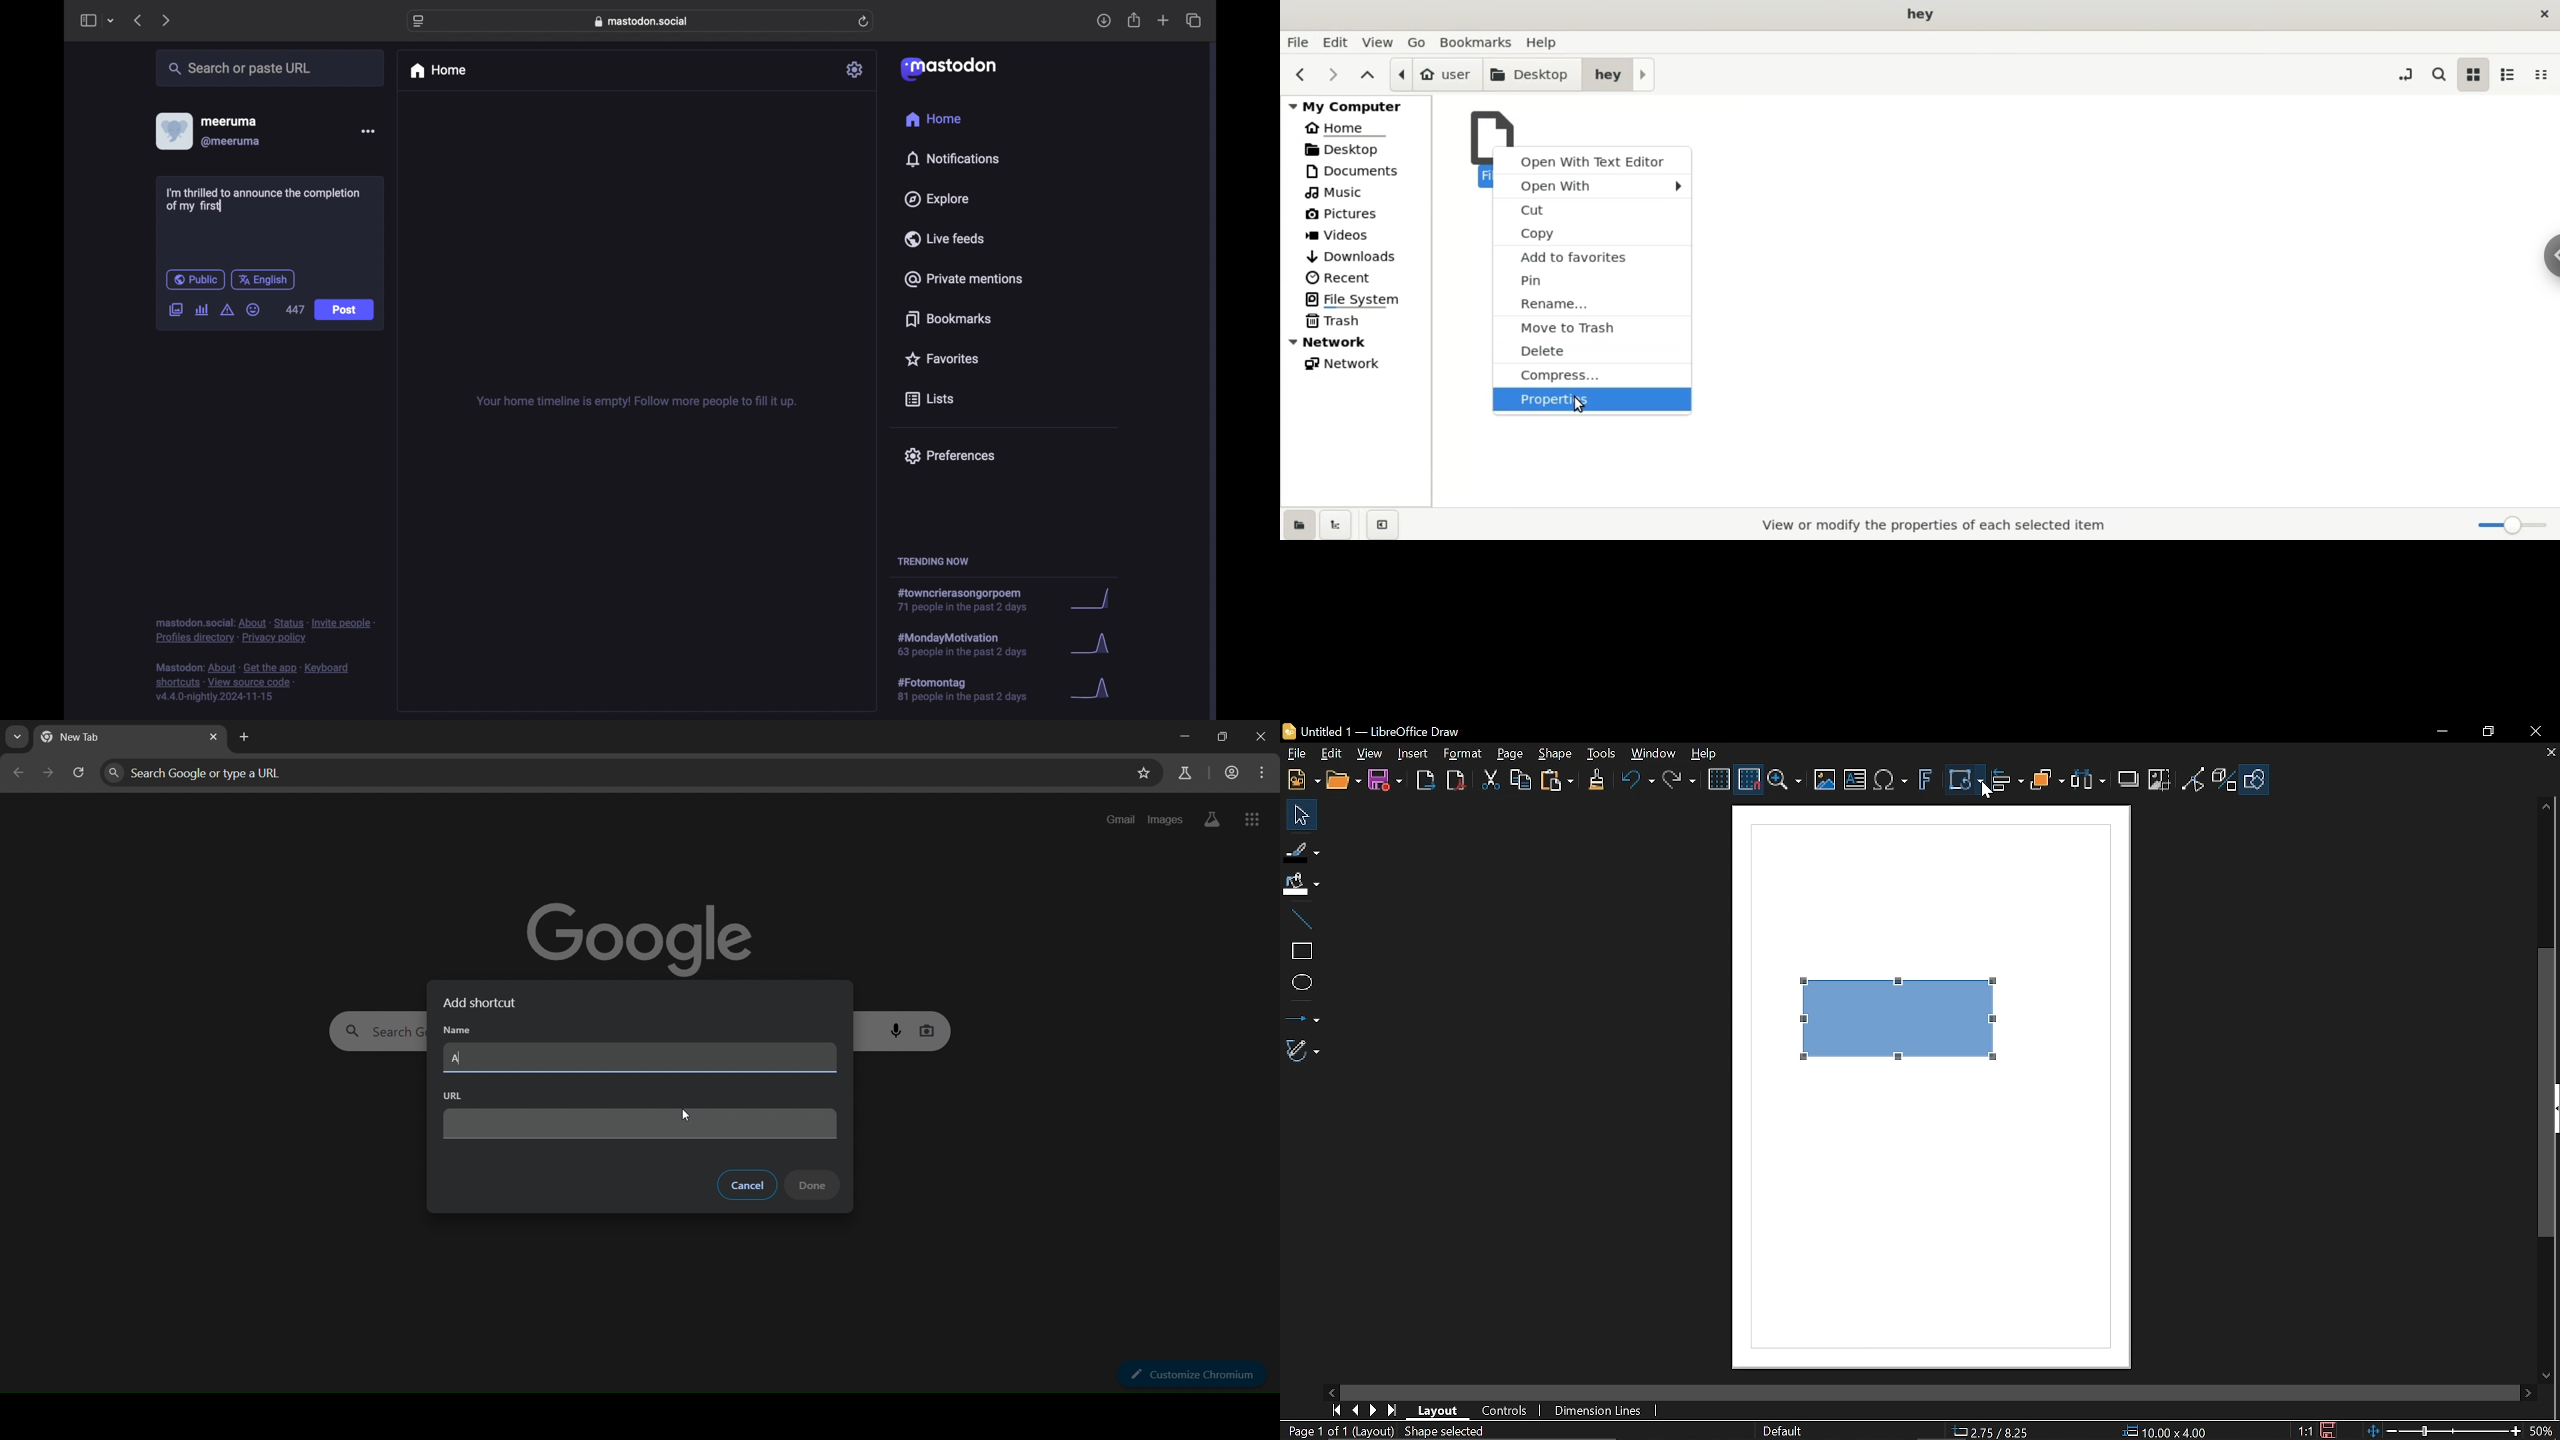 The image size is (2576, 1456). Describe the element at coordinates (1389, 524) in the screenshot. I see `close sidebar` at that location.